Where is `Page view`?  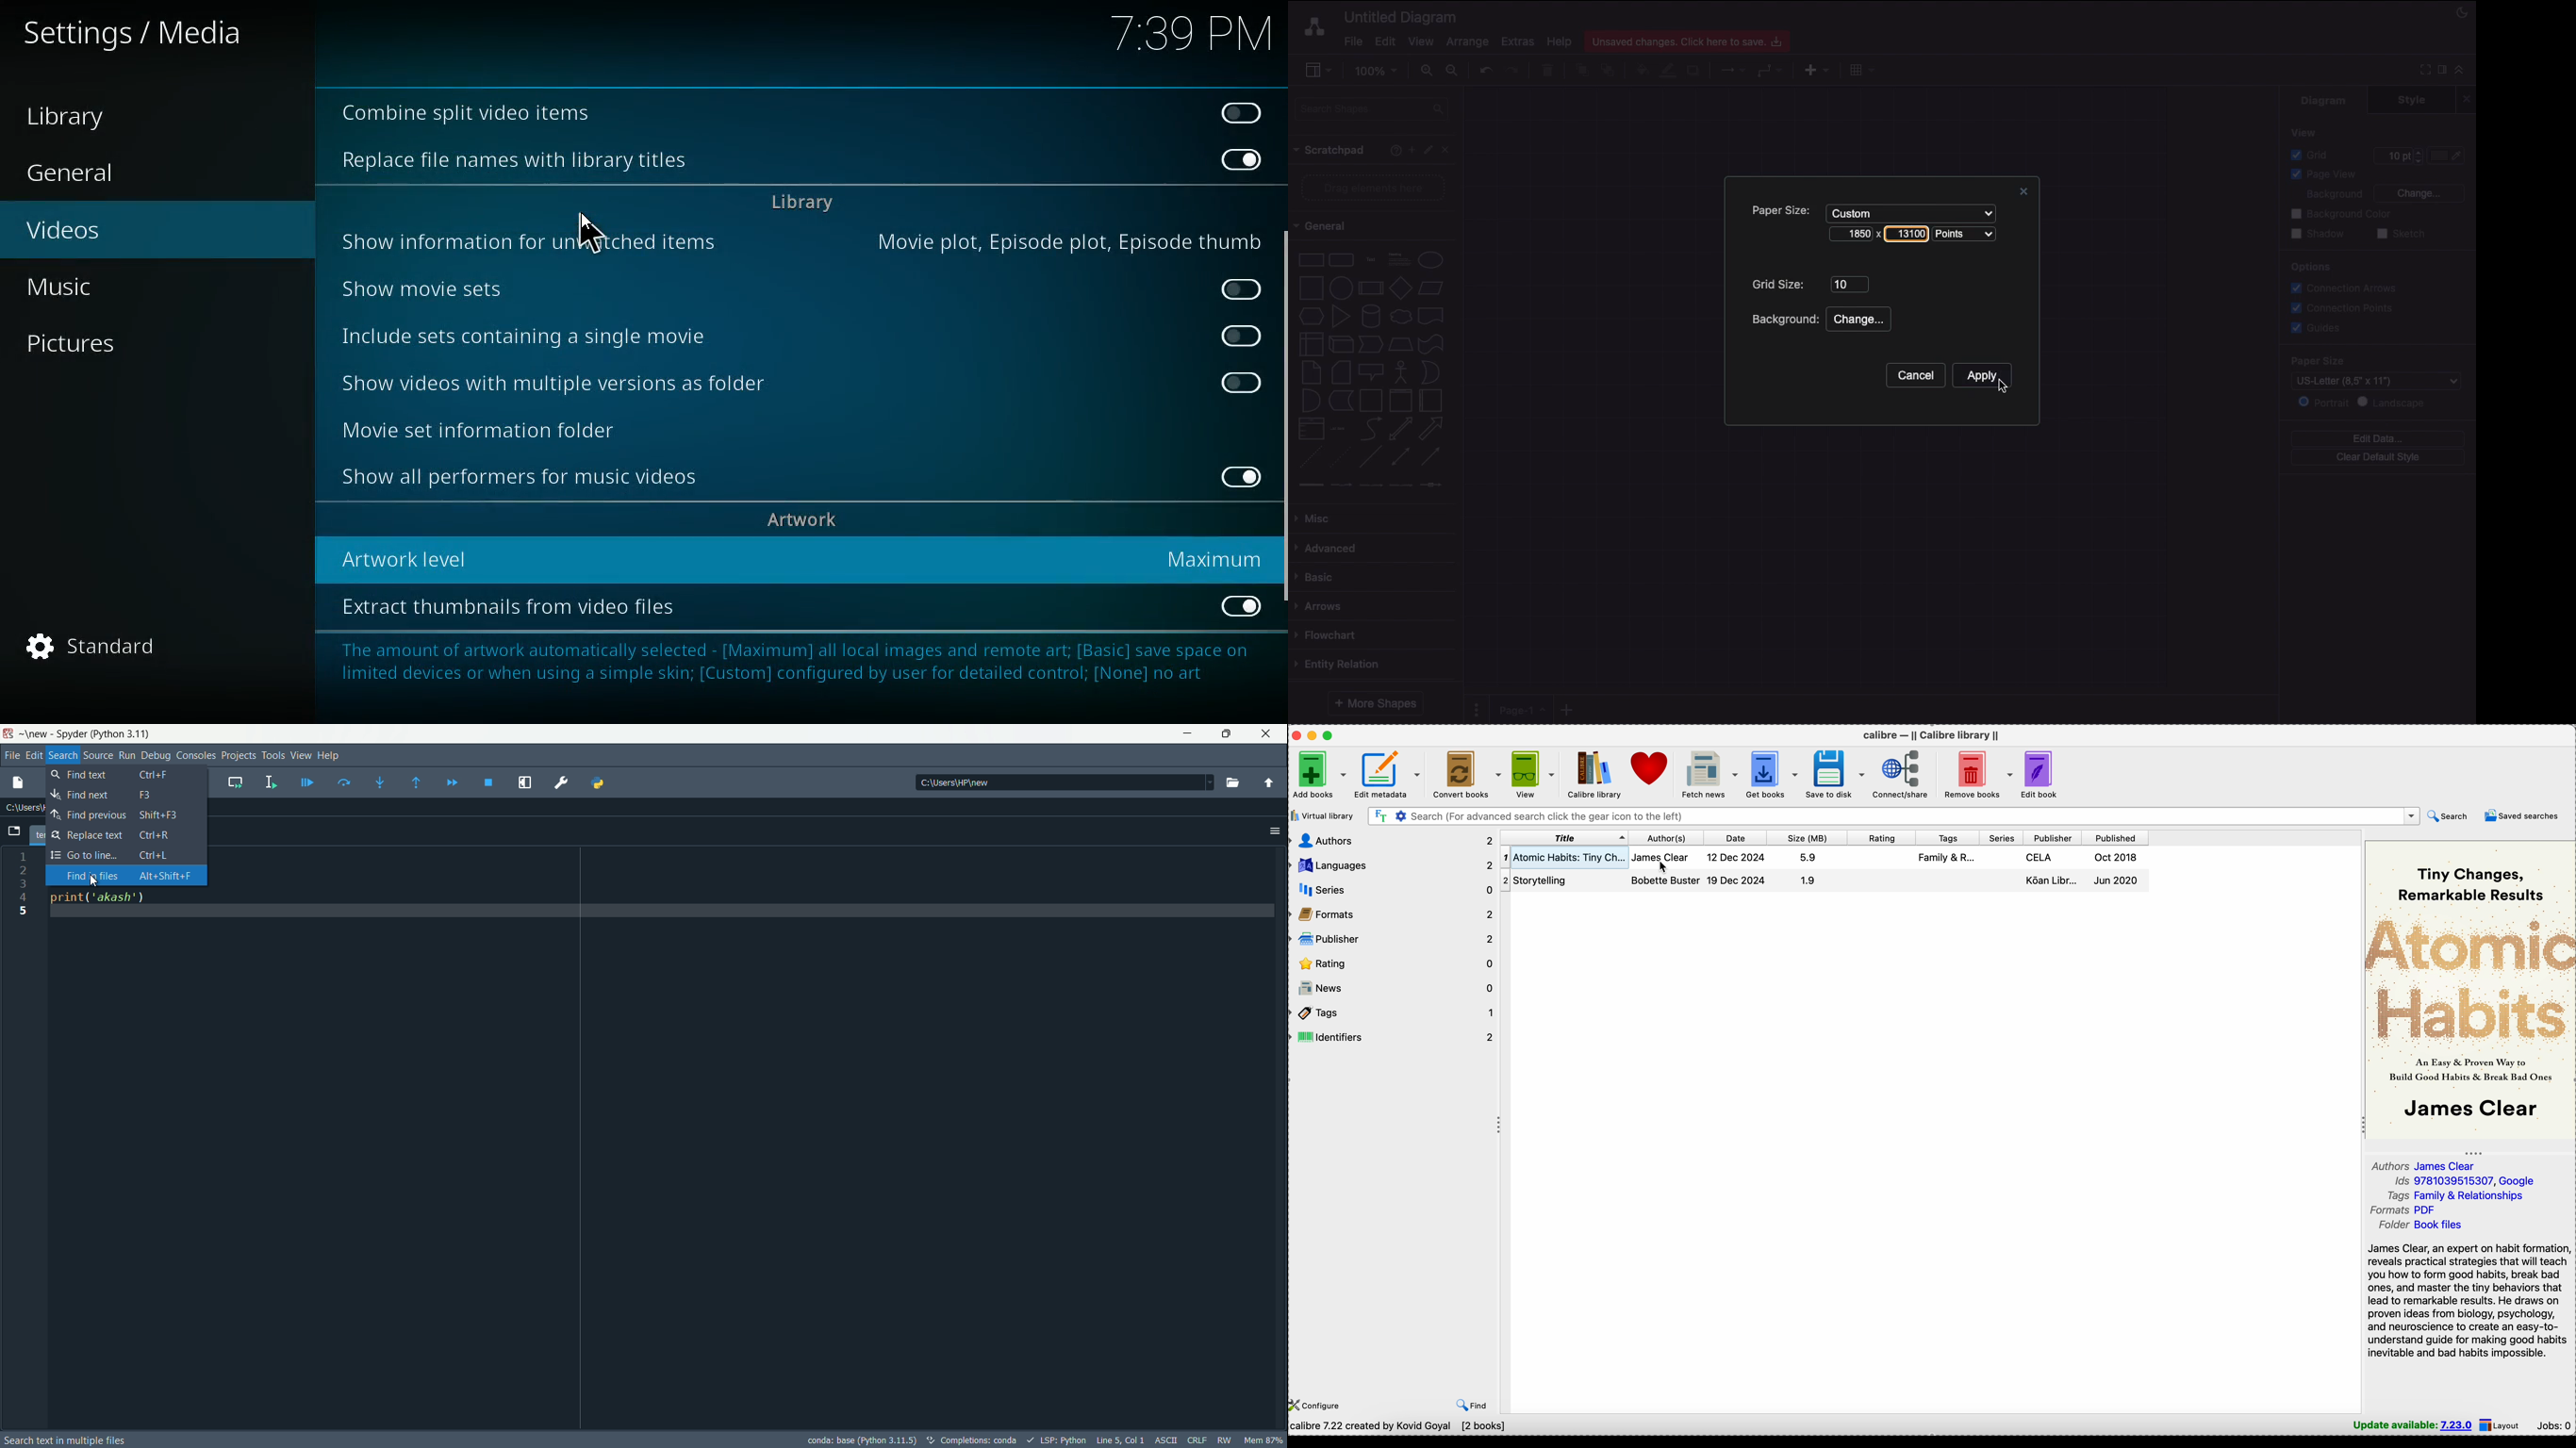 Page view is located at coordinates (2321, 175).